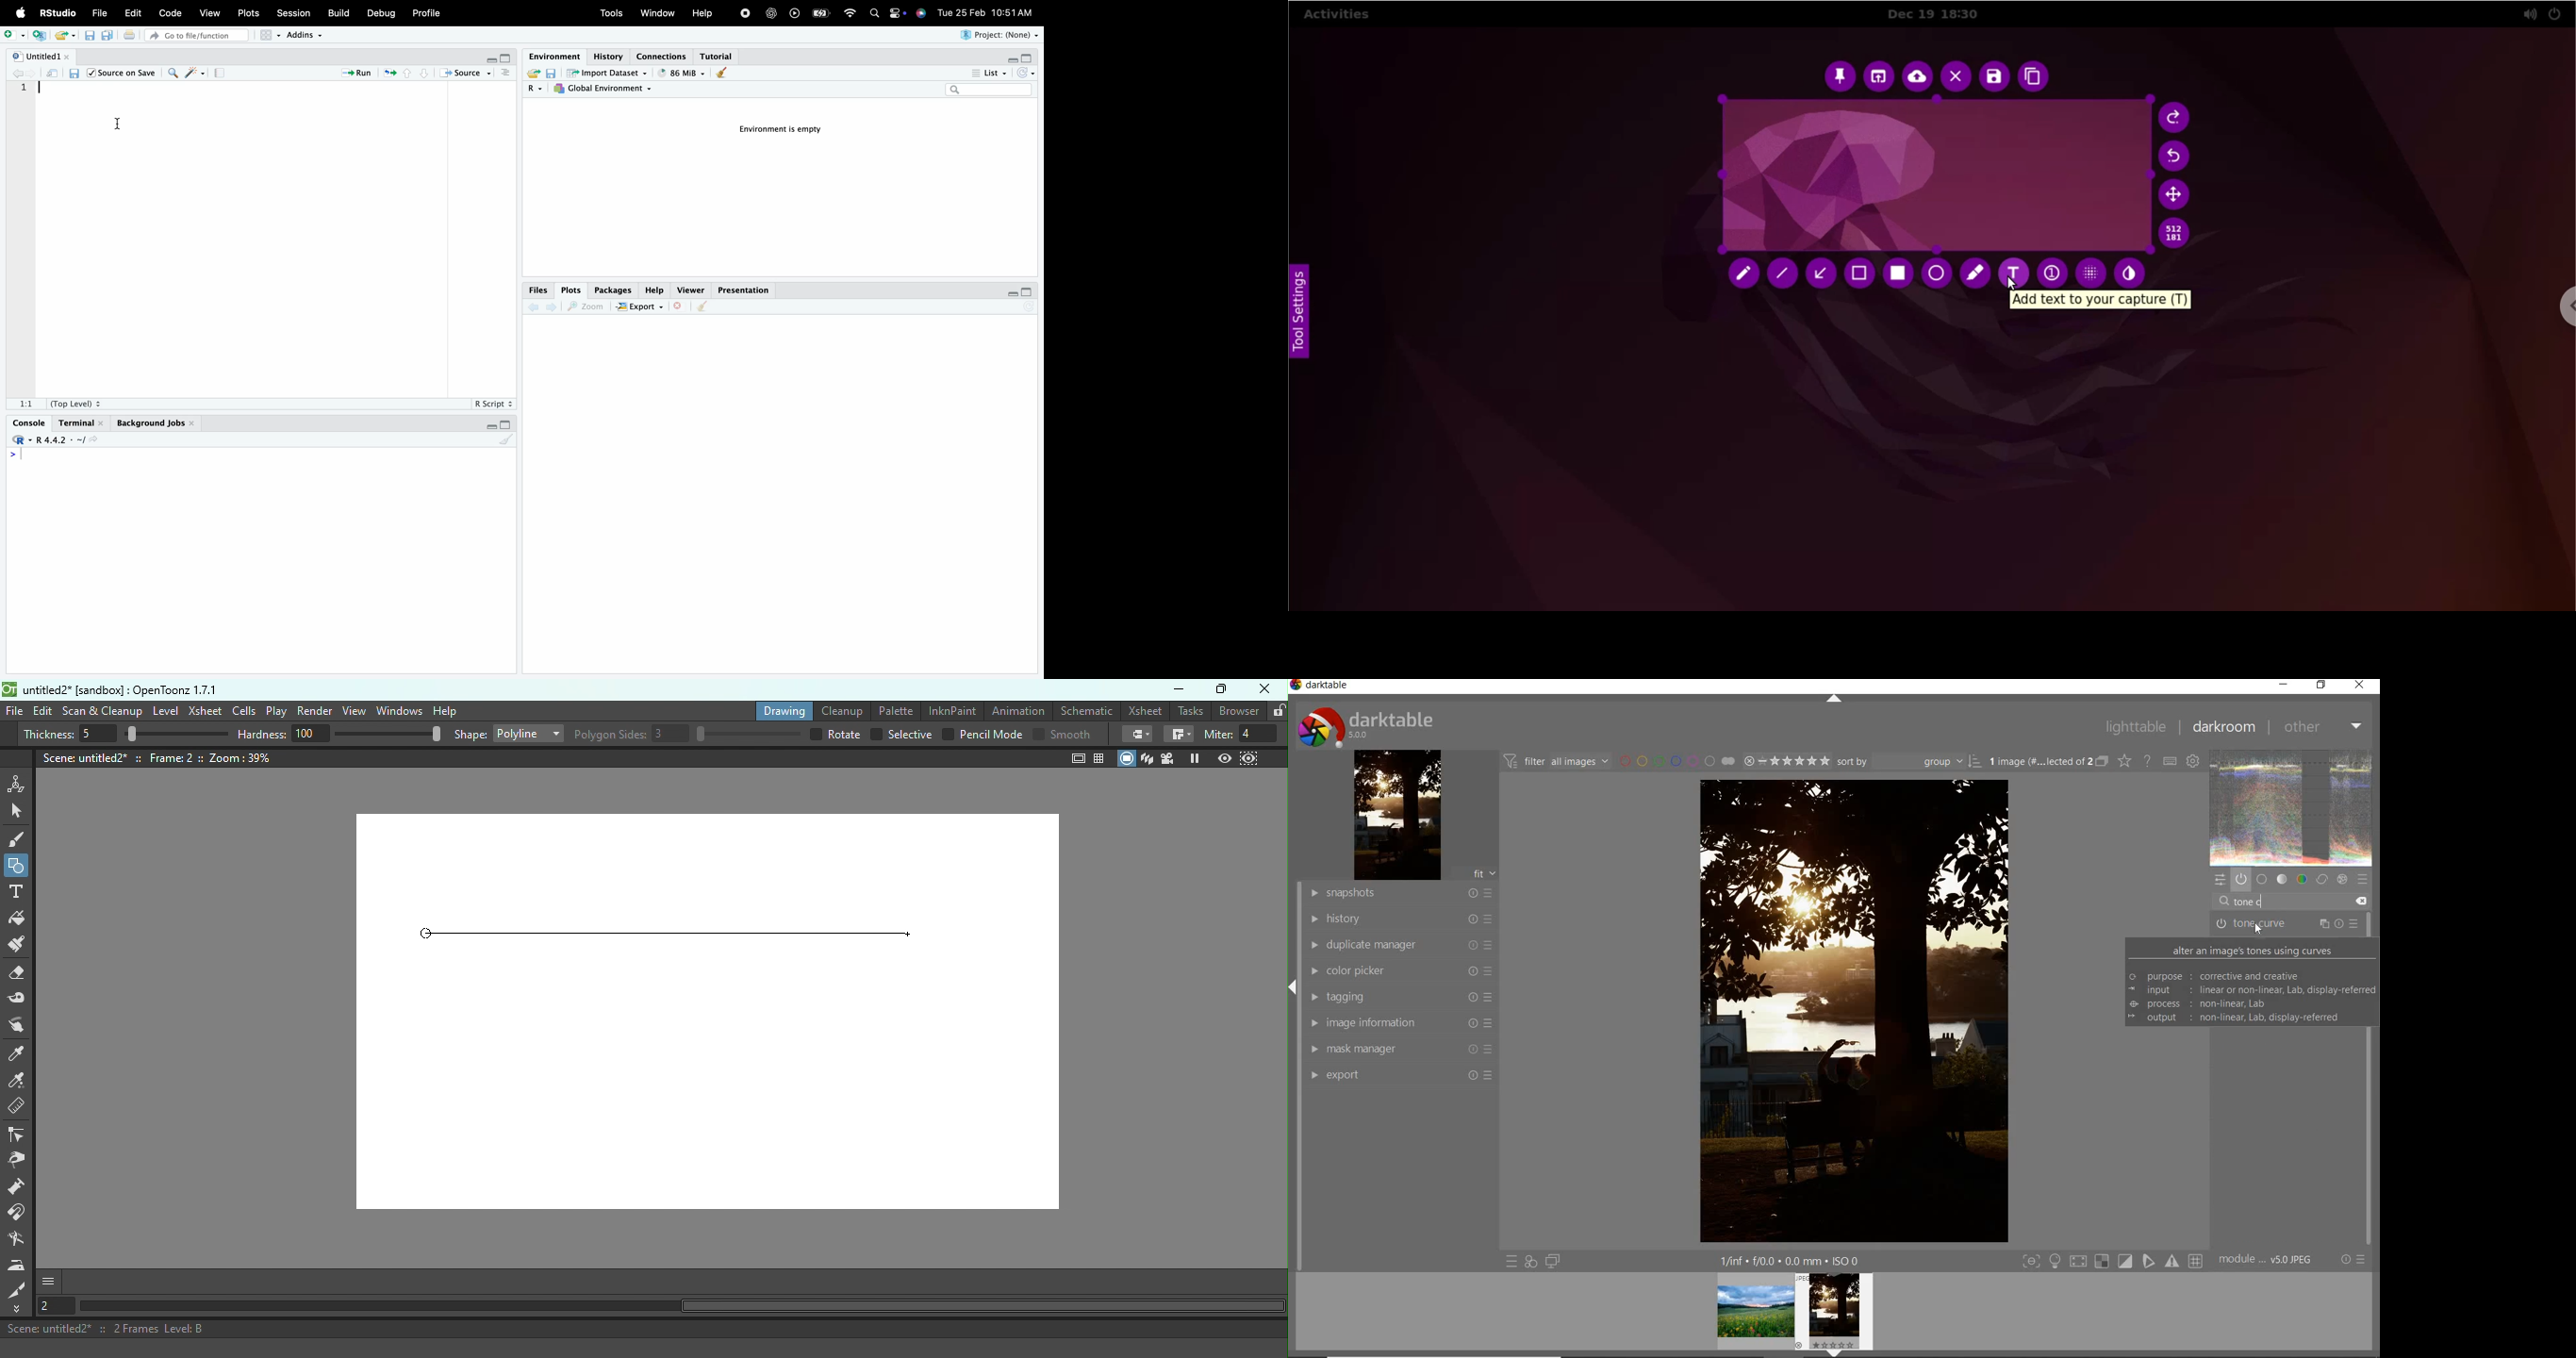 The height and width of the screenshot is (1372, 2576). Describe the element at coordinates (795, 12) in the screenshot. I see `play` at that location.